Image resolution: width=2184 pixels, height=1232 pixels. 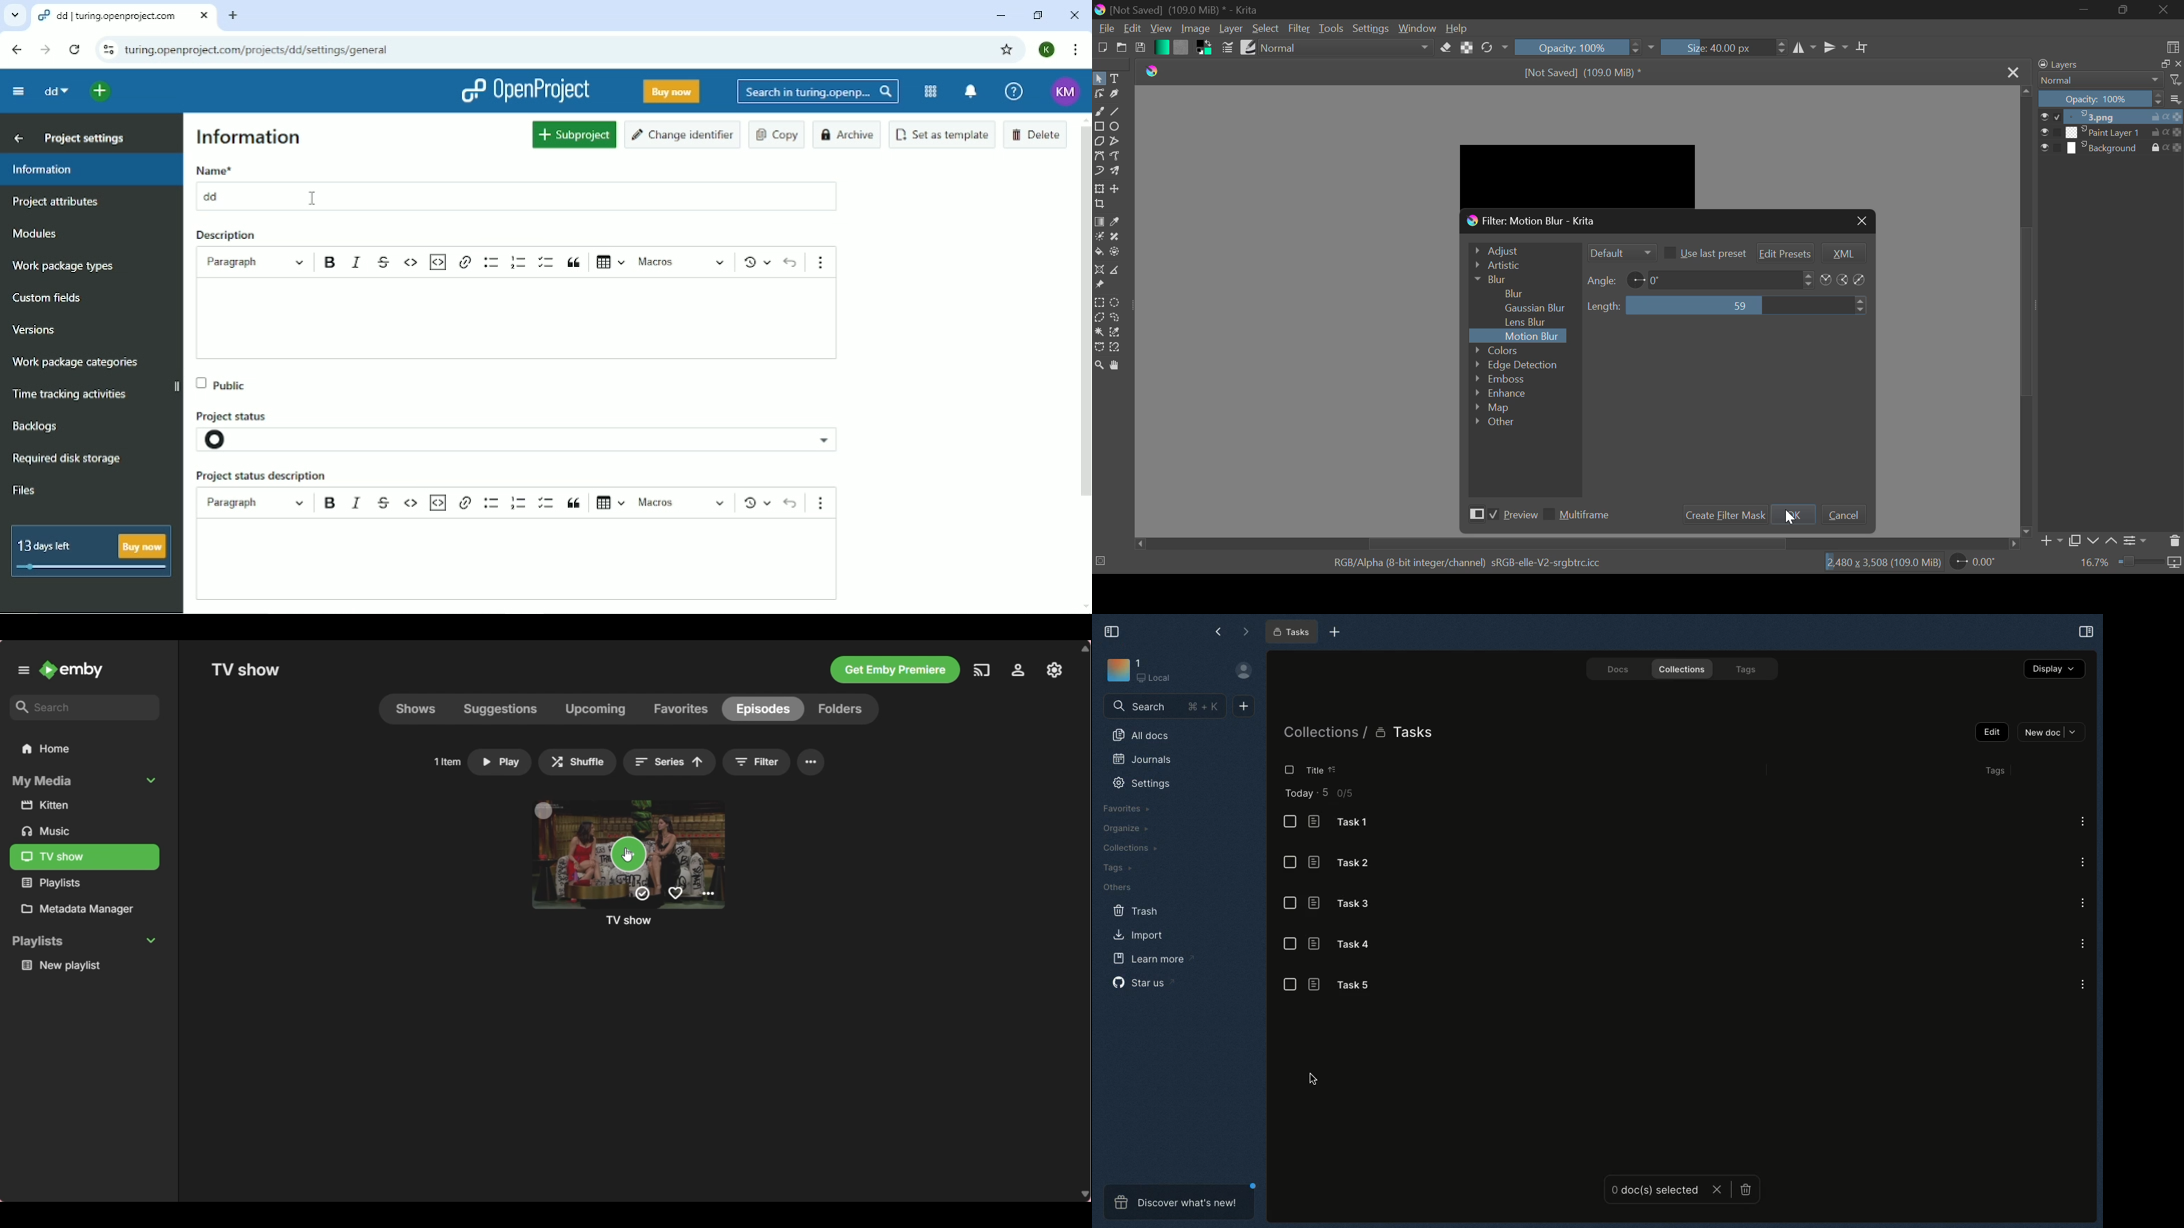 What do you see at coordinates (1228, 48) in the screenshot?
I see `Brush Settings` at bounding box center [1228, 48].